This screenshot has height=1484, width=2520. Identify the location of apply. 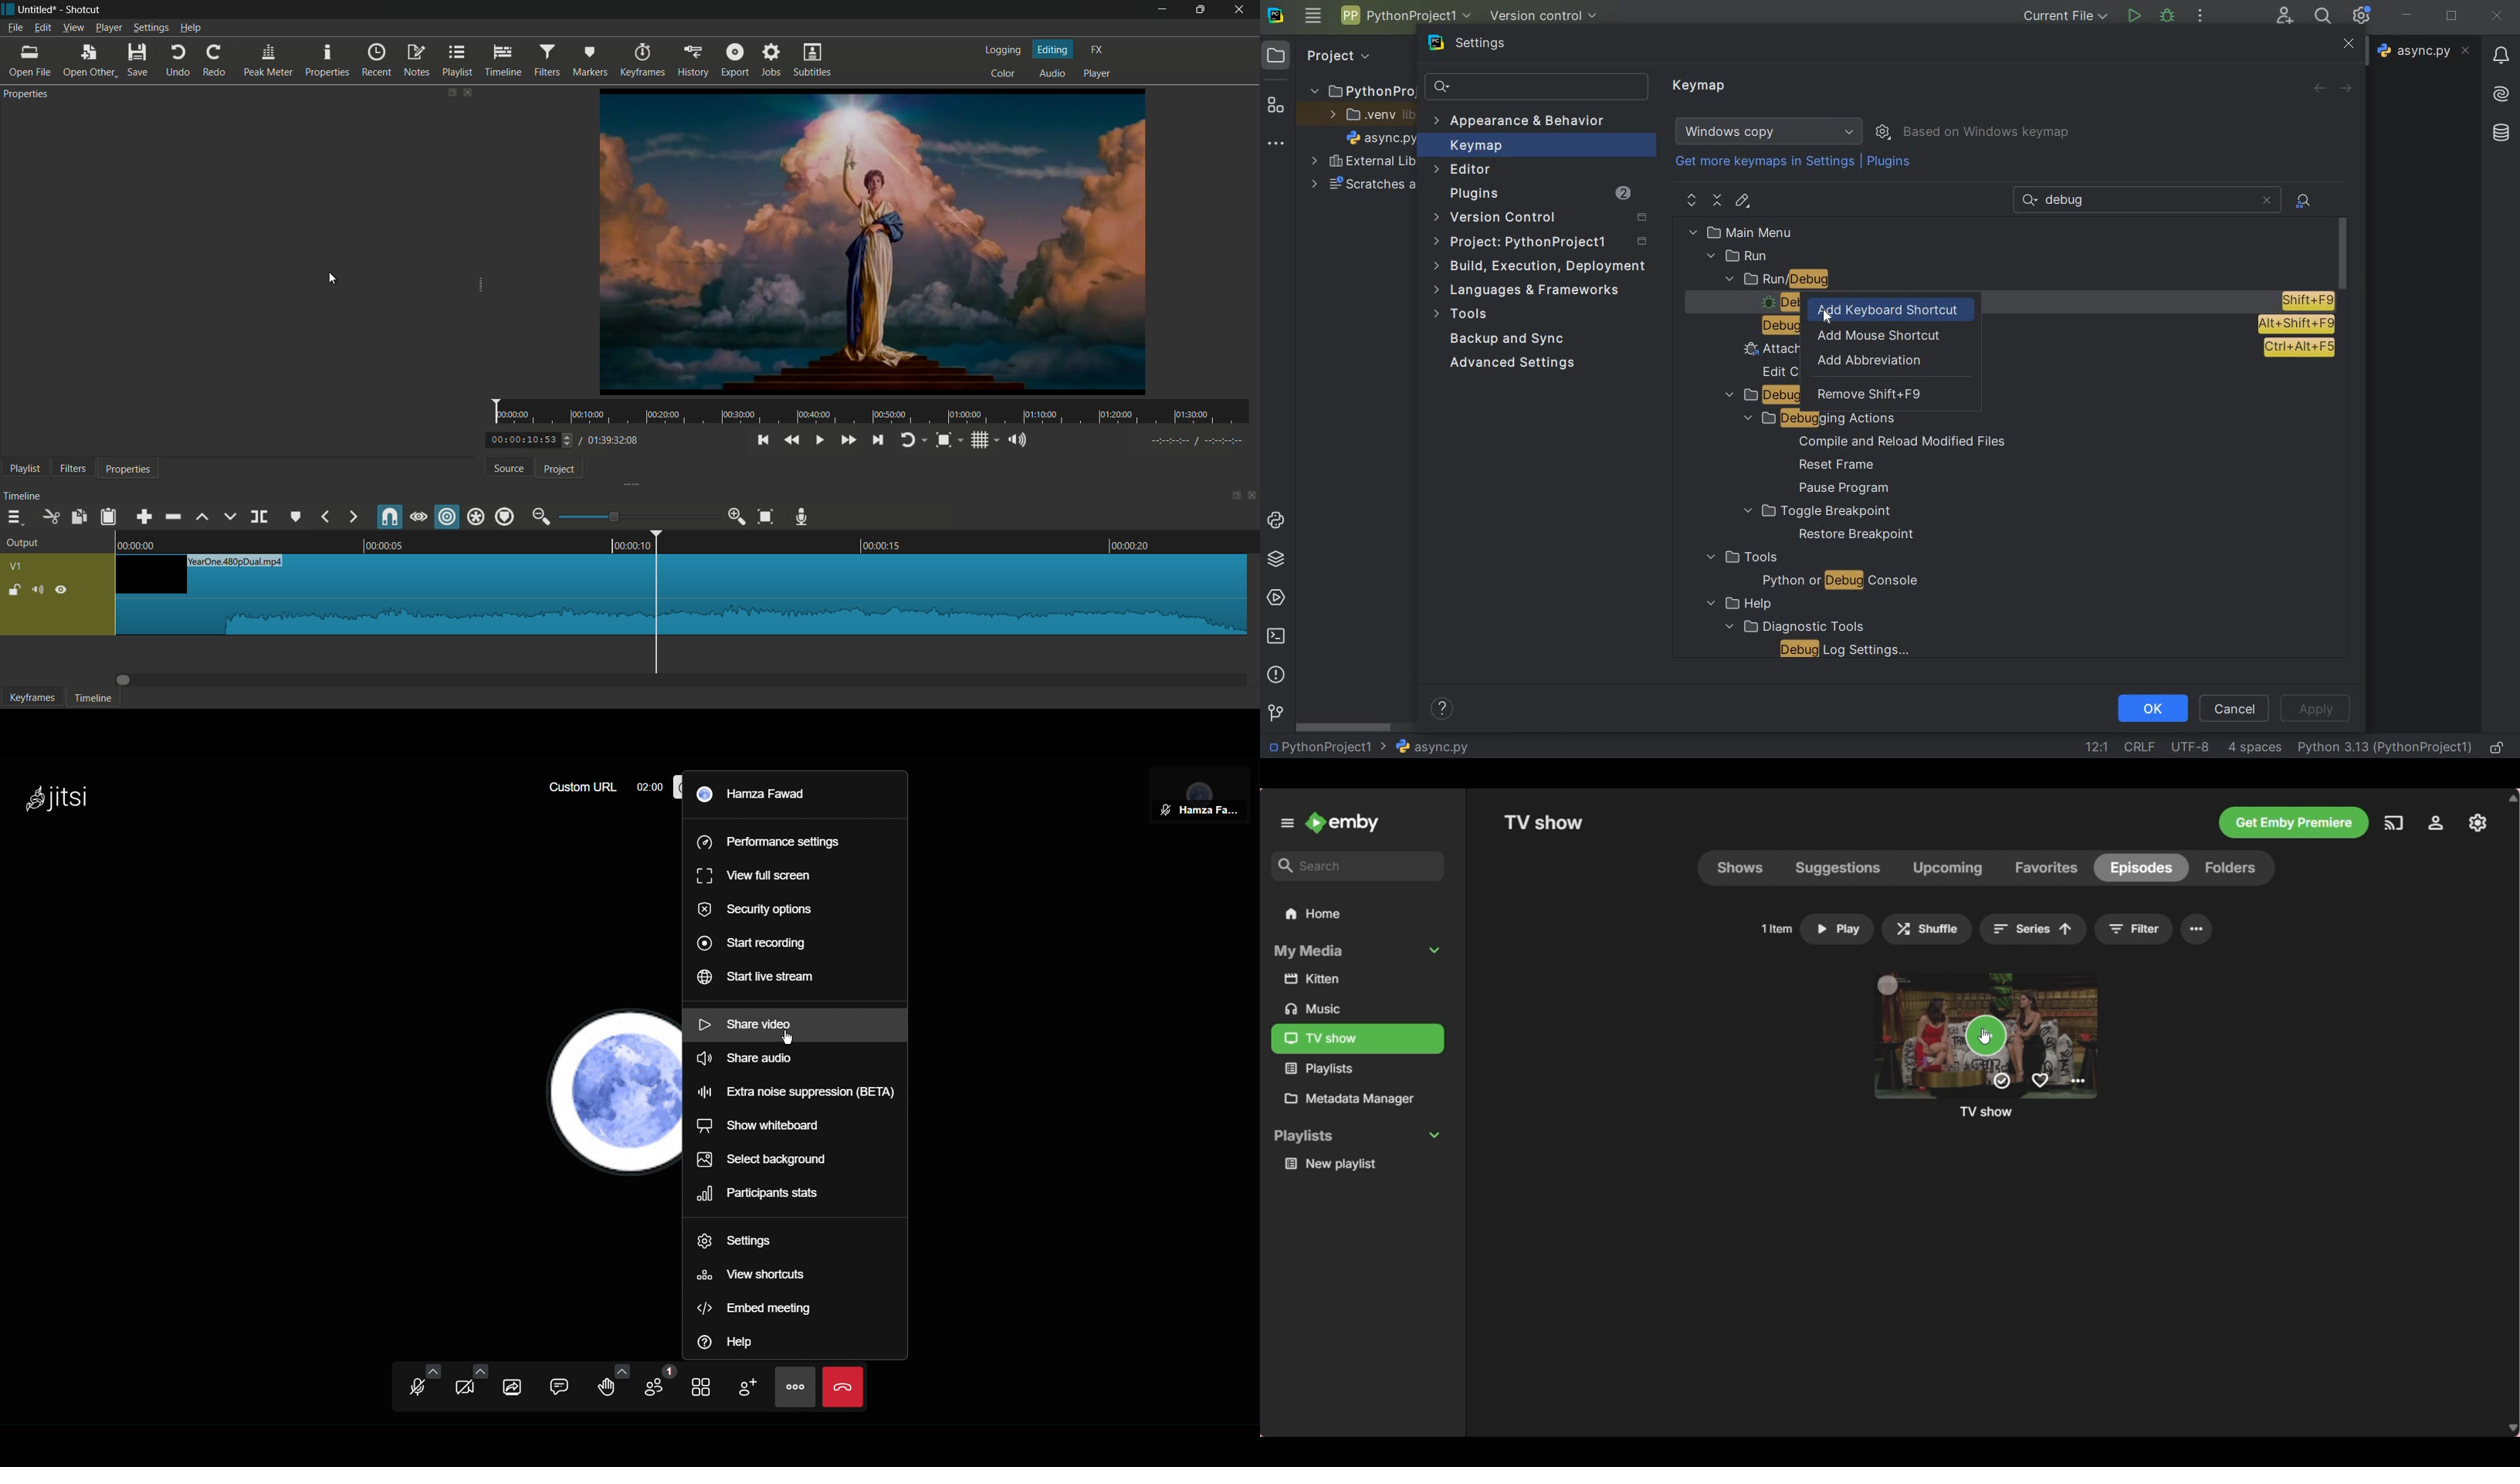
(2315, 709).